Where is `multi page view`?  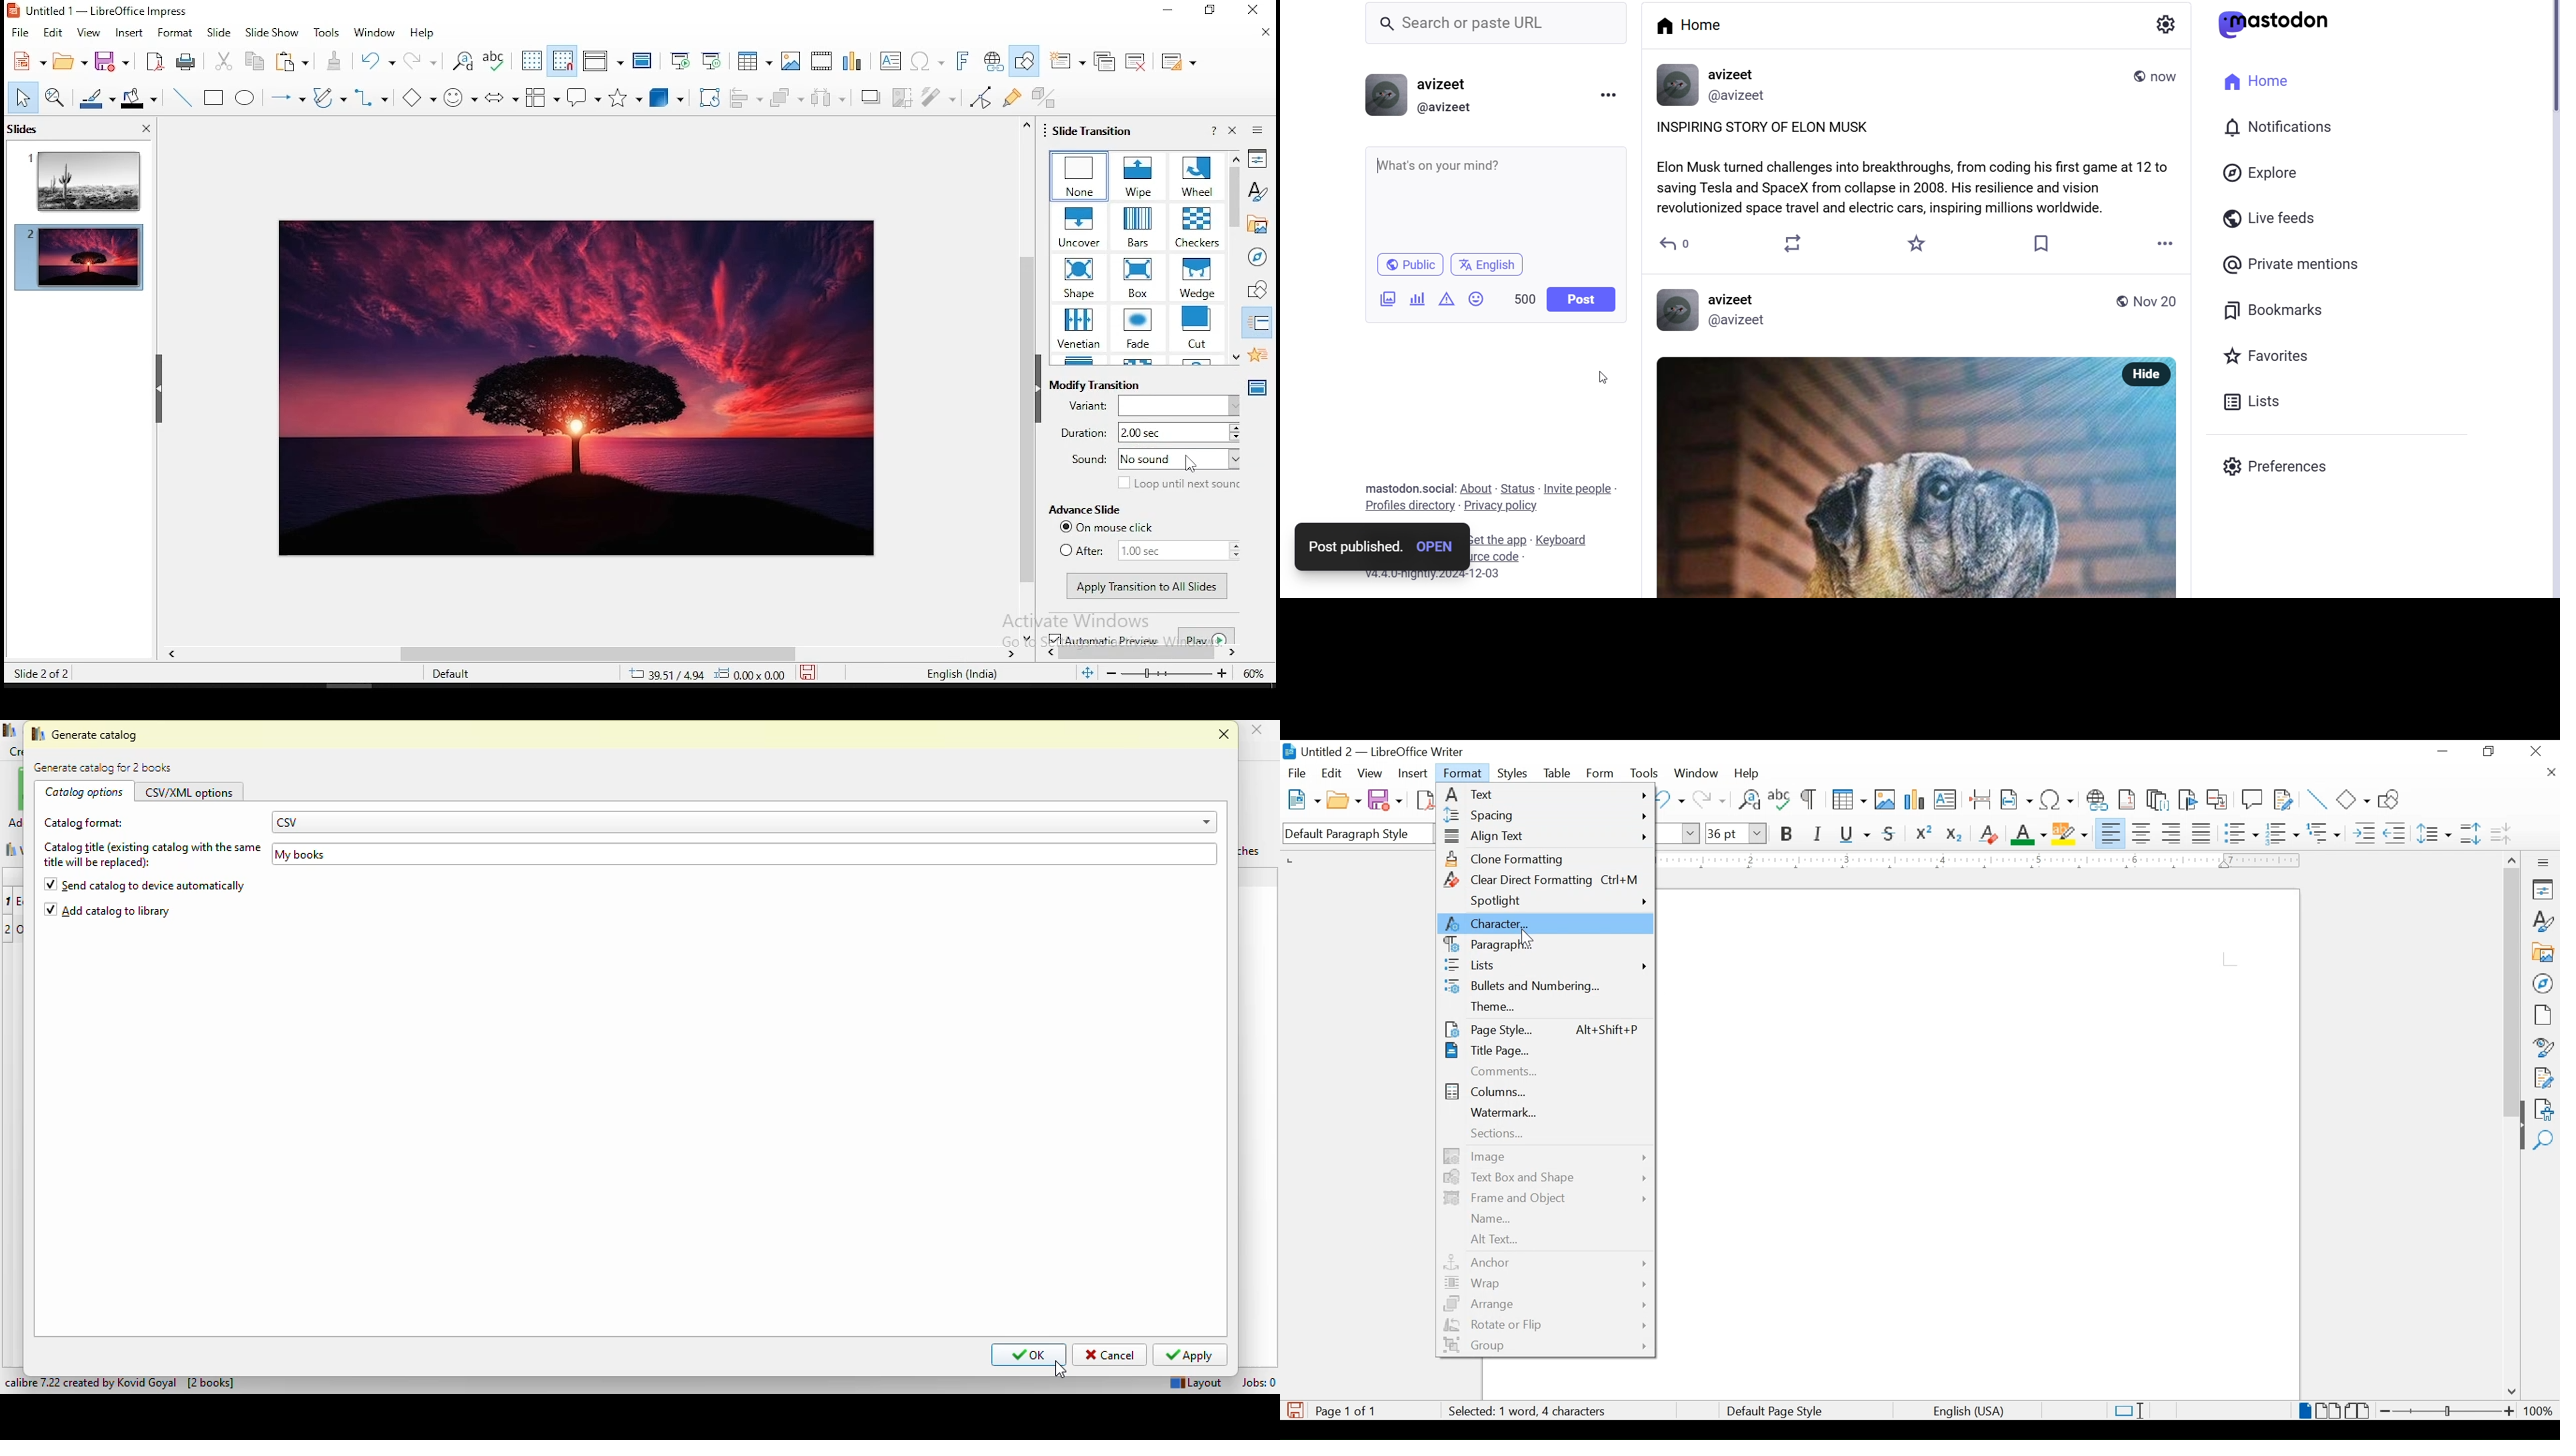 multi page view is located at coordinates (2329, 1411).